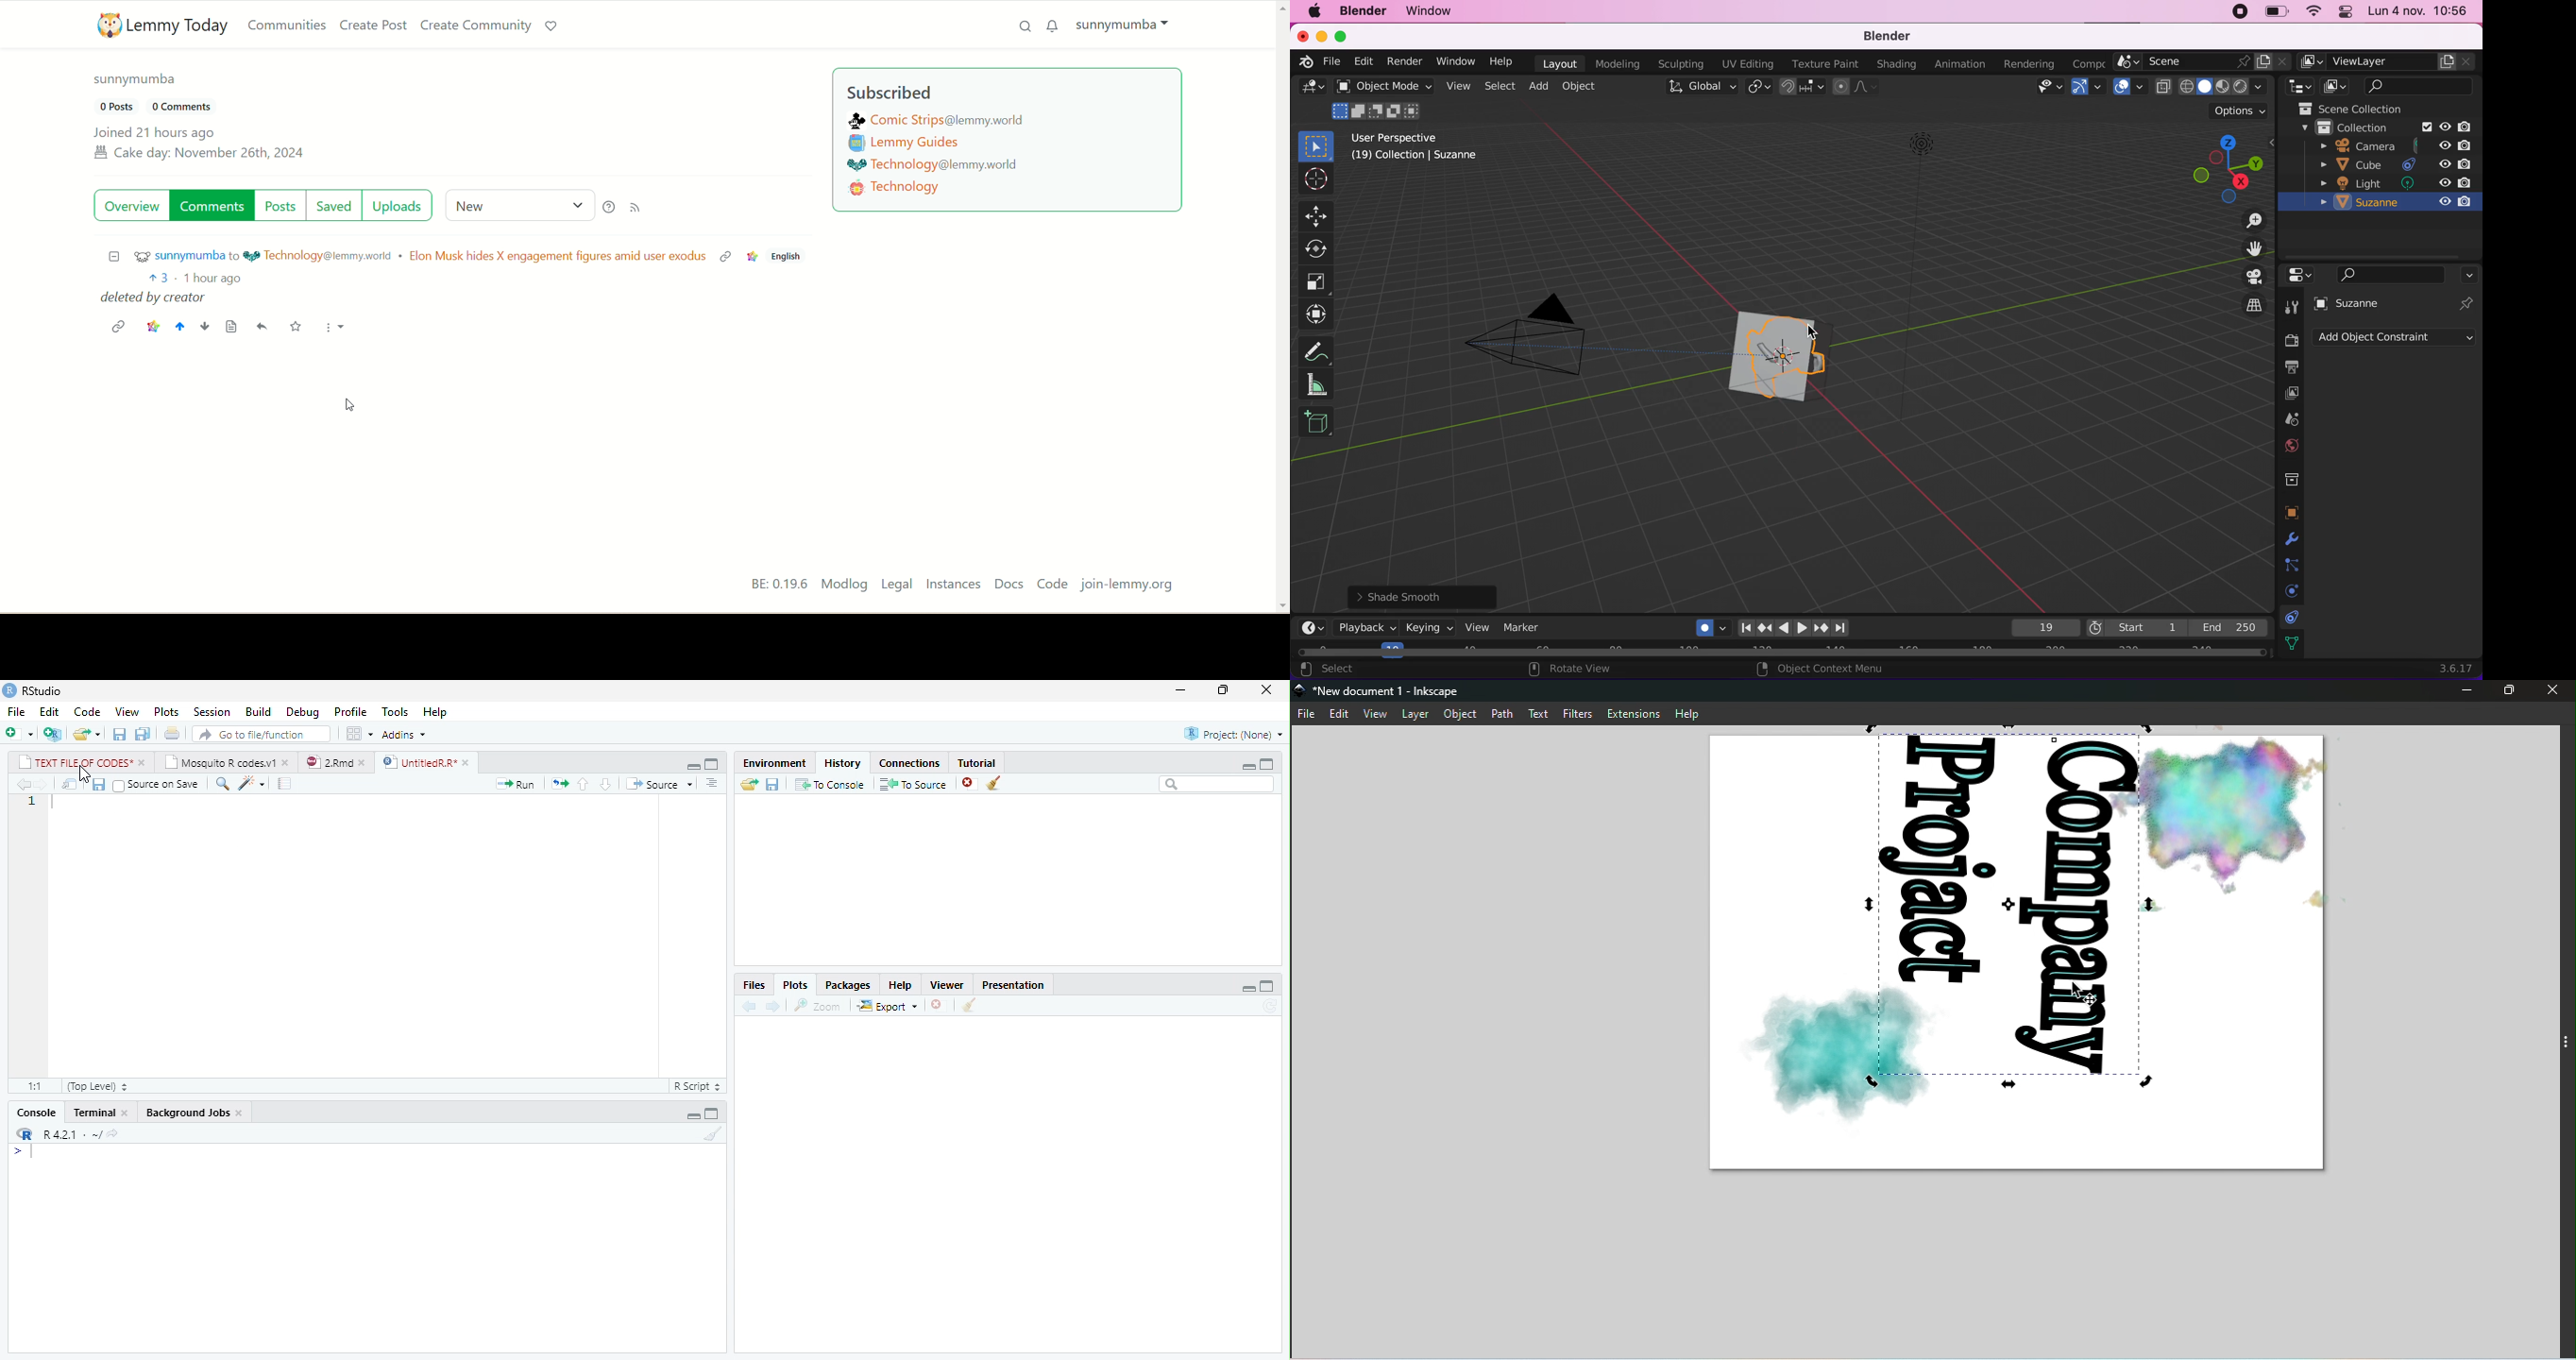  What do you see at coordinates (712, 1114) in the screenshot?
I see `maximize` at bounding box center [712, 1114].